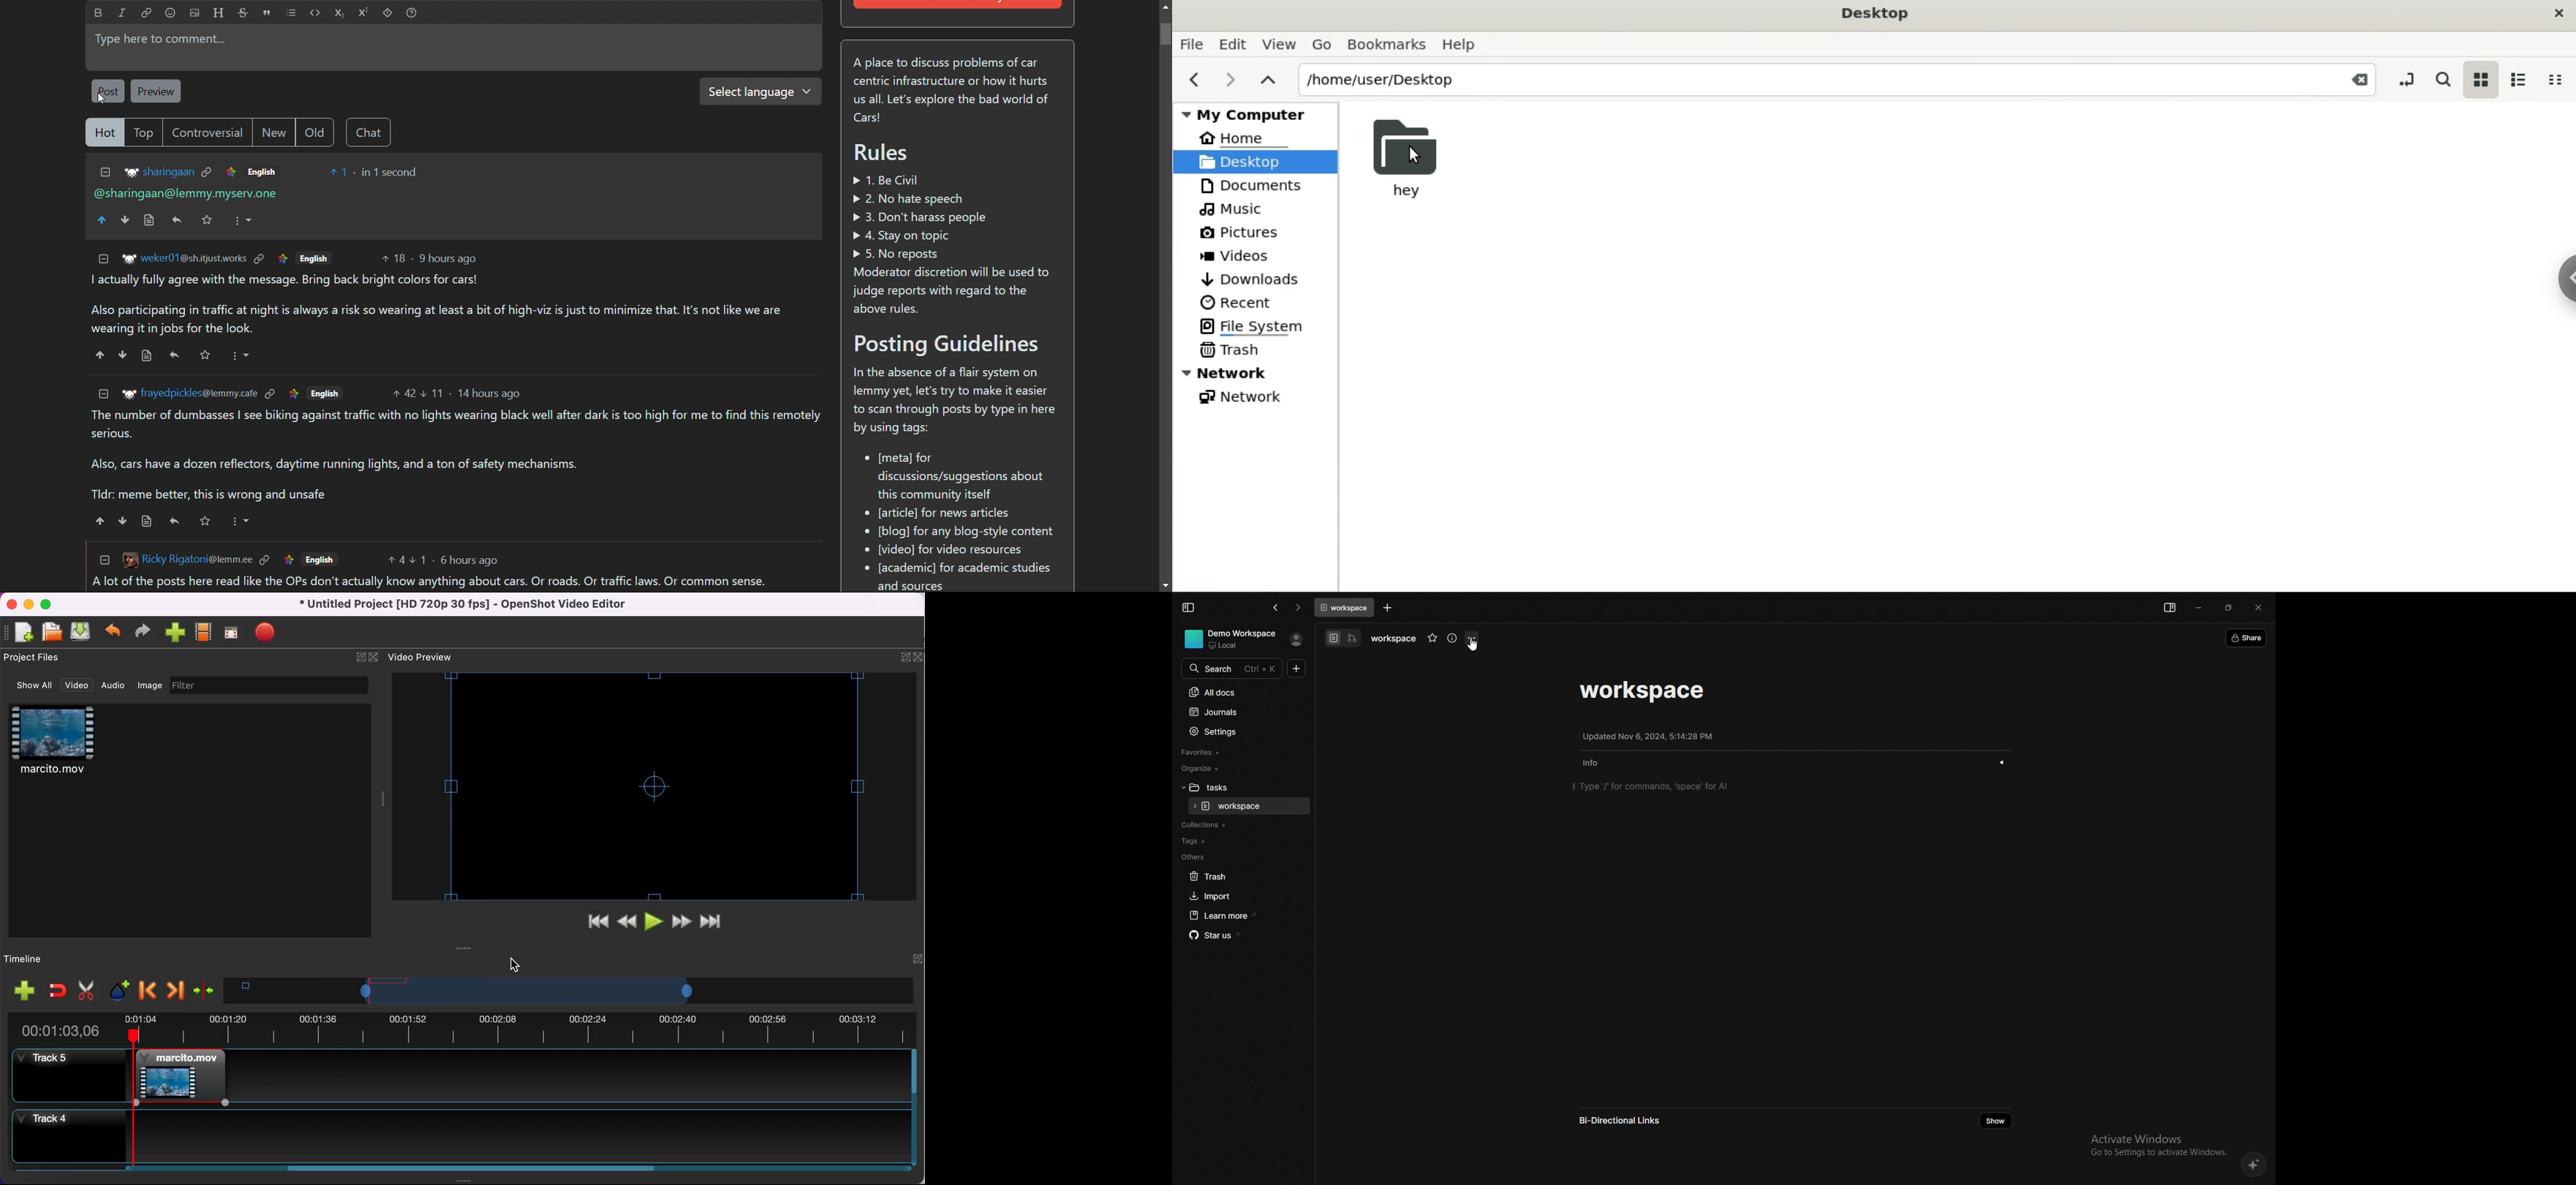  I want to click on header, so click(217, 13).